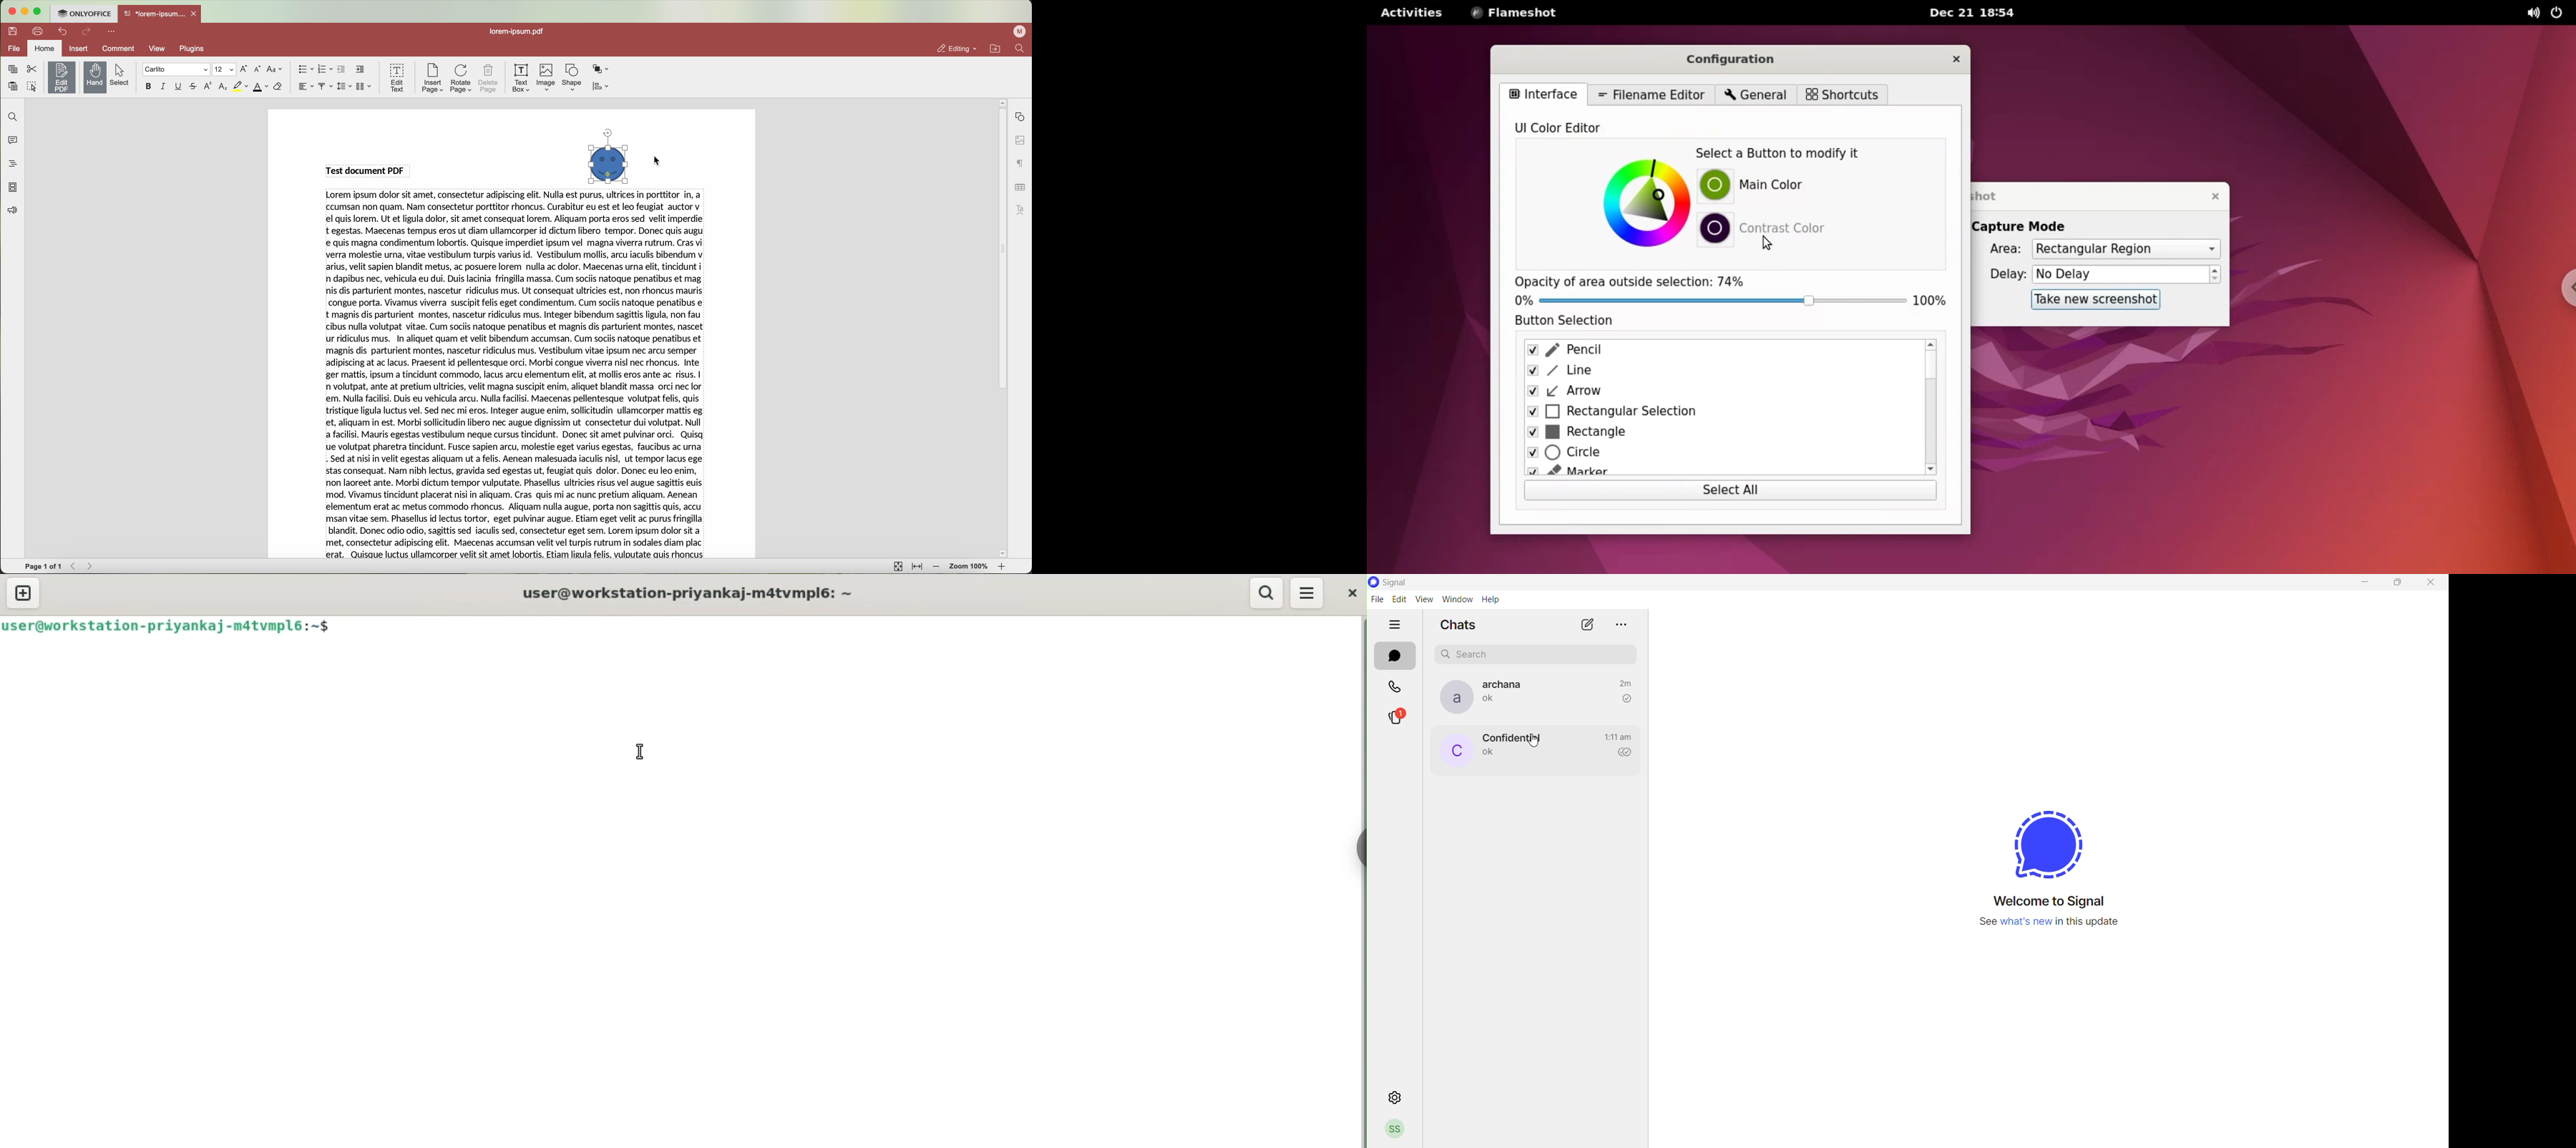 This screenshot has height=1148, width=2576. What do you see at coordinates (1018, 164) in the screenshot?
I see `paragraph settings` at bounding box center [1018, 164].